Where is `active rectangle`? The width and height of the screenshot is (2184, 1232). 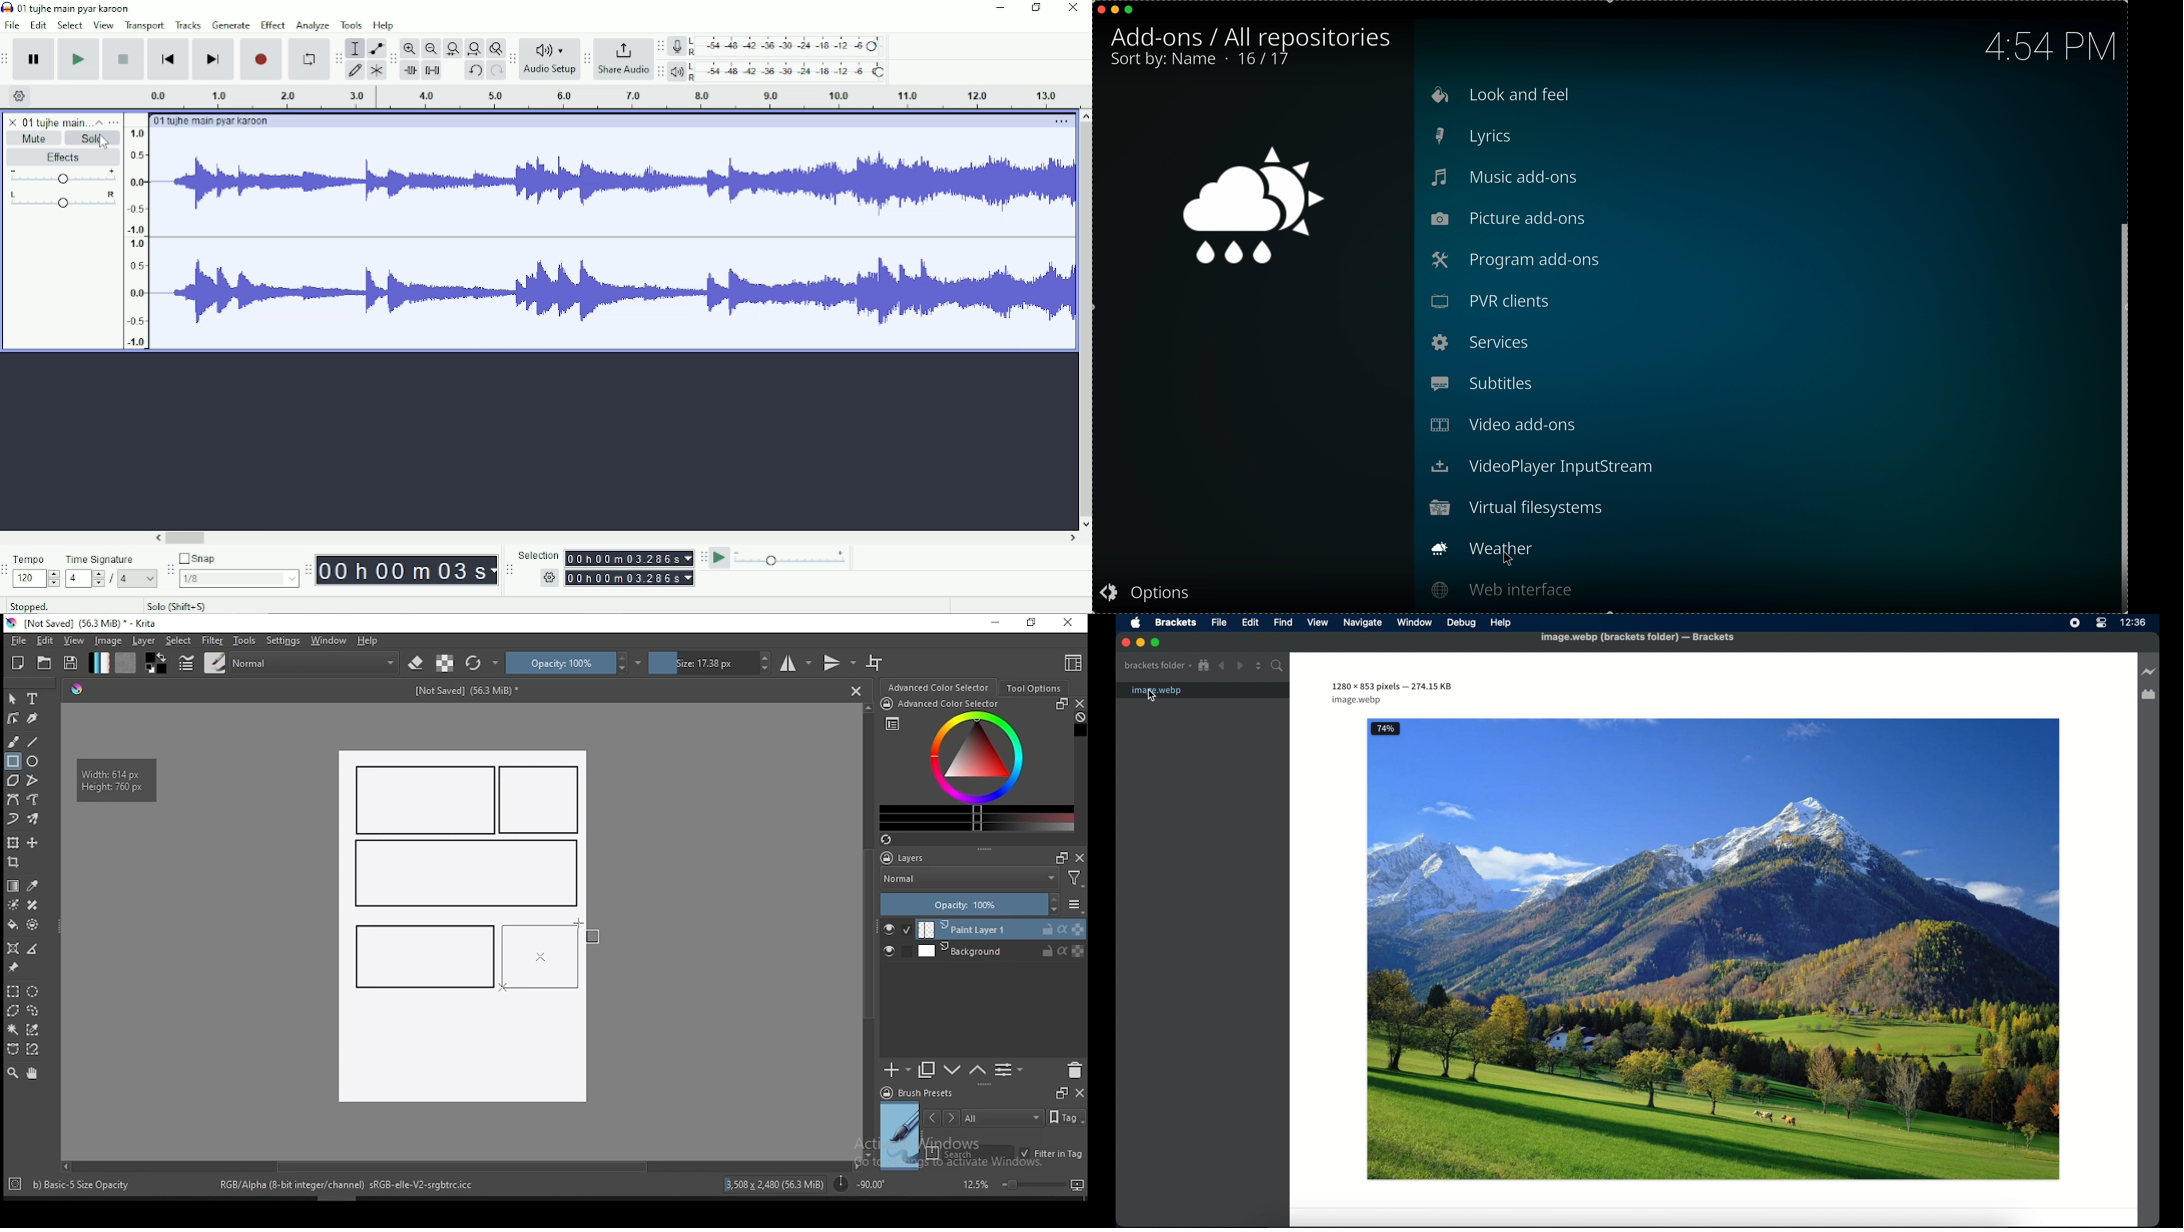 active rectangle is located at coordinates (539, 958).